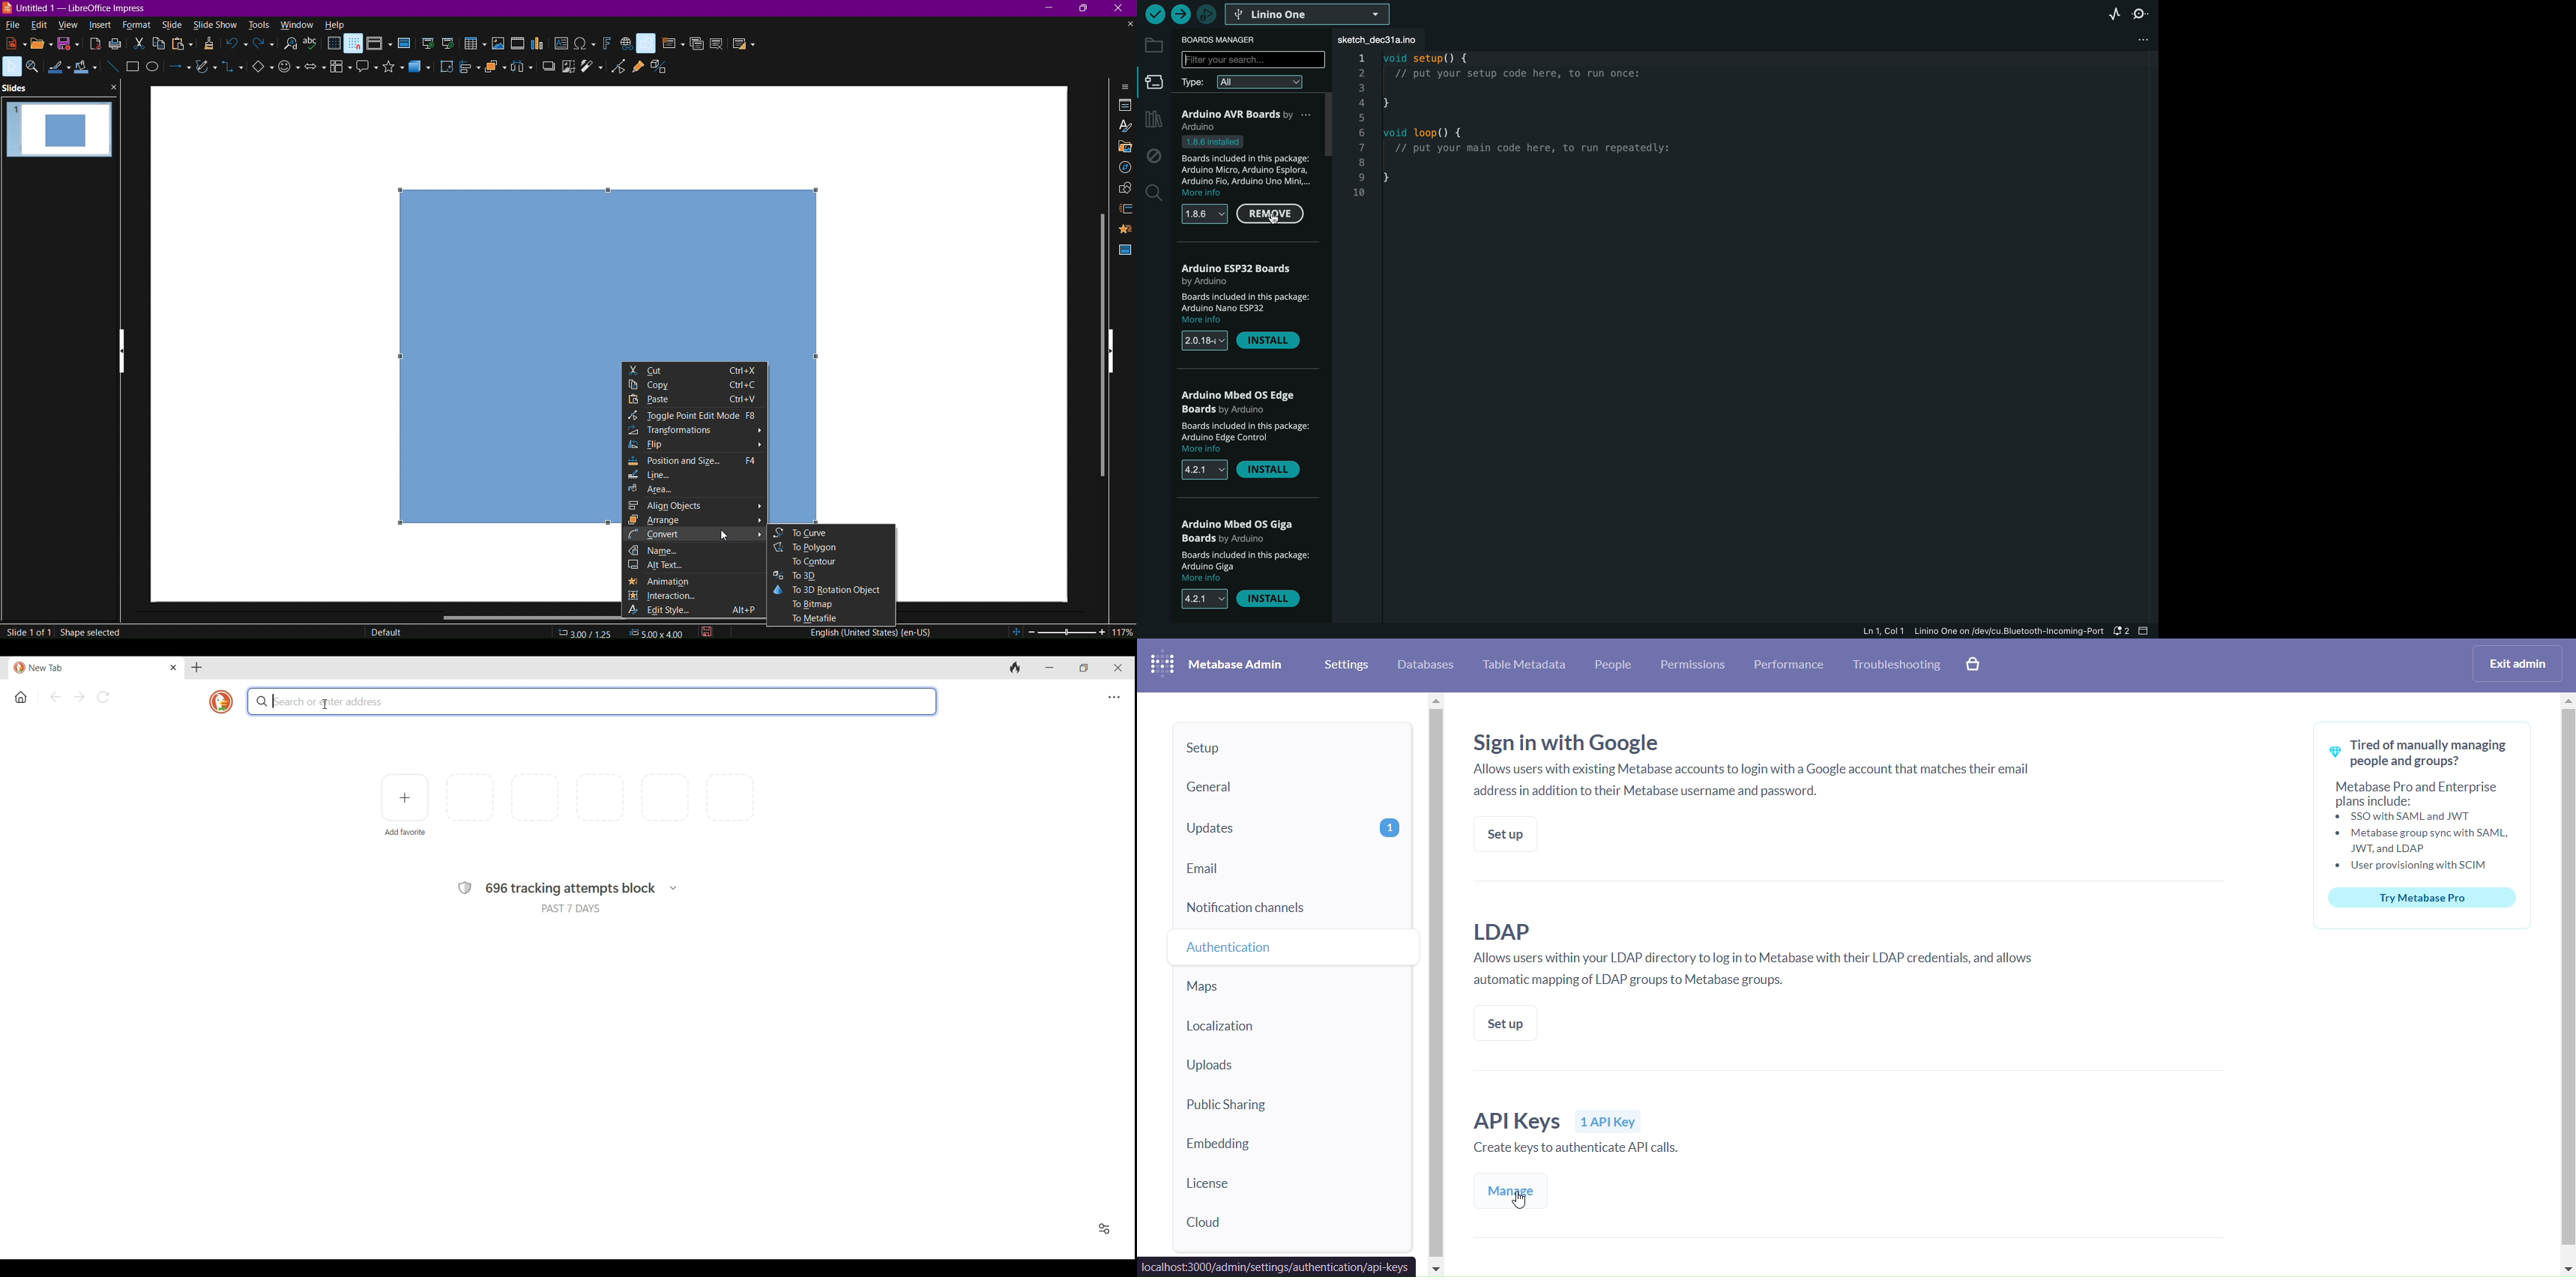 This screenshot has width=2576, height=1288. What do you see at coordinates (671, 44) in the screenshot?
I see `New Slide` at bounding box center [671, 44].